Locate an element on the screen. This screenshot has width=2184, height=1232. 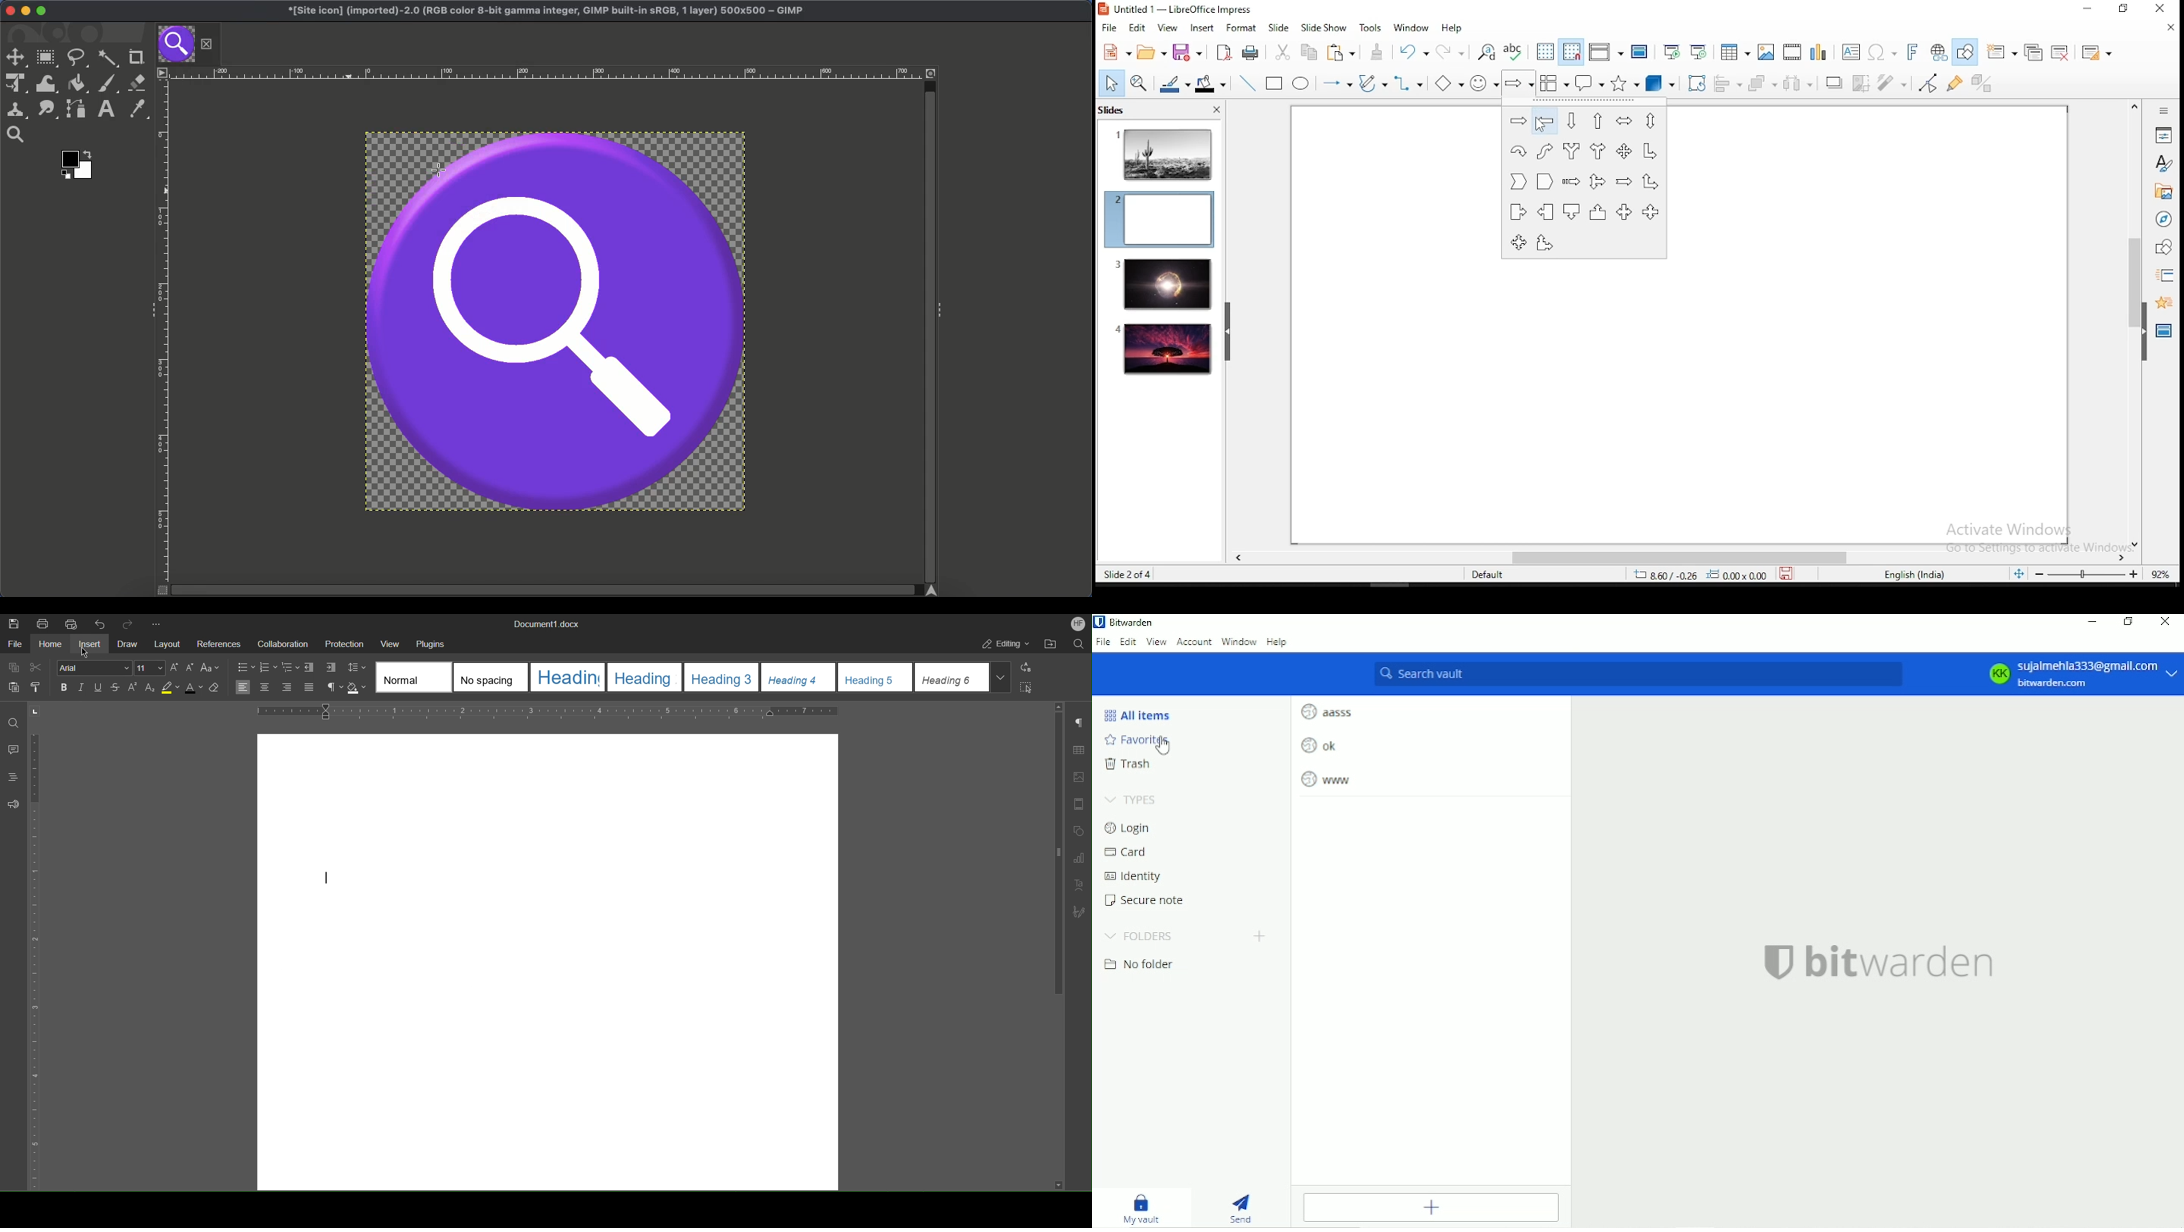
slide transition is located at coordinates (2165, 276).